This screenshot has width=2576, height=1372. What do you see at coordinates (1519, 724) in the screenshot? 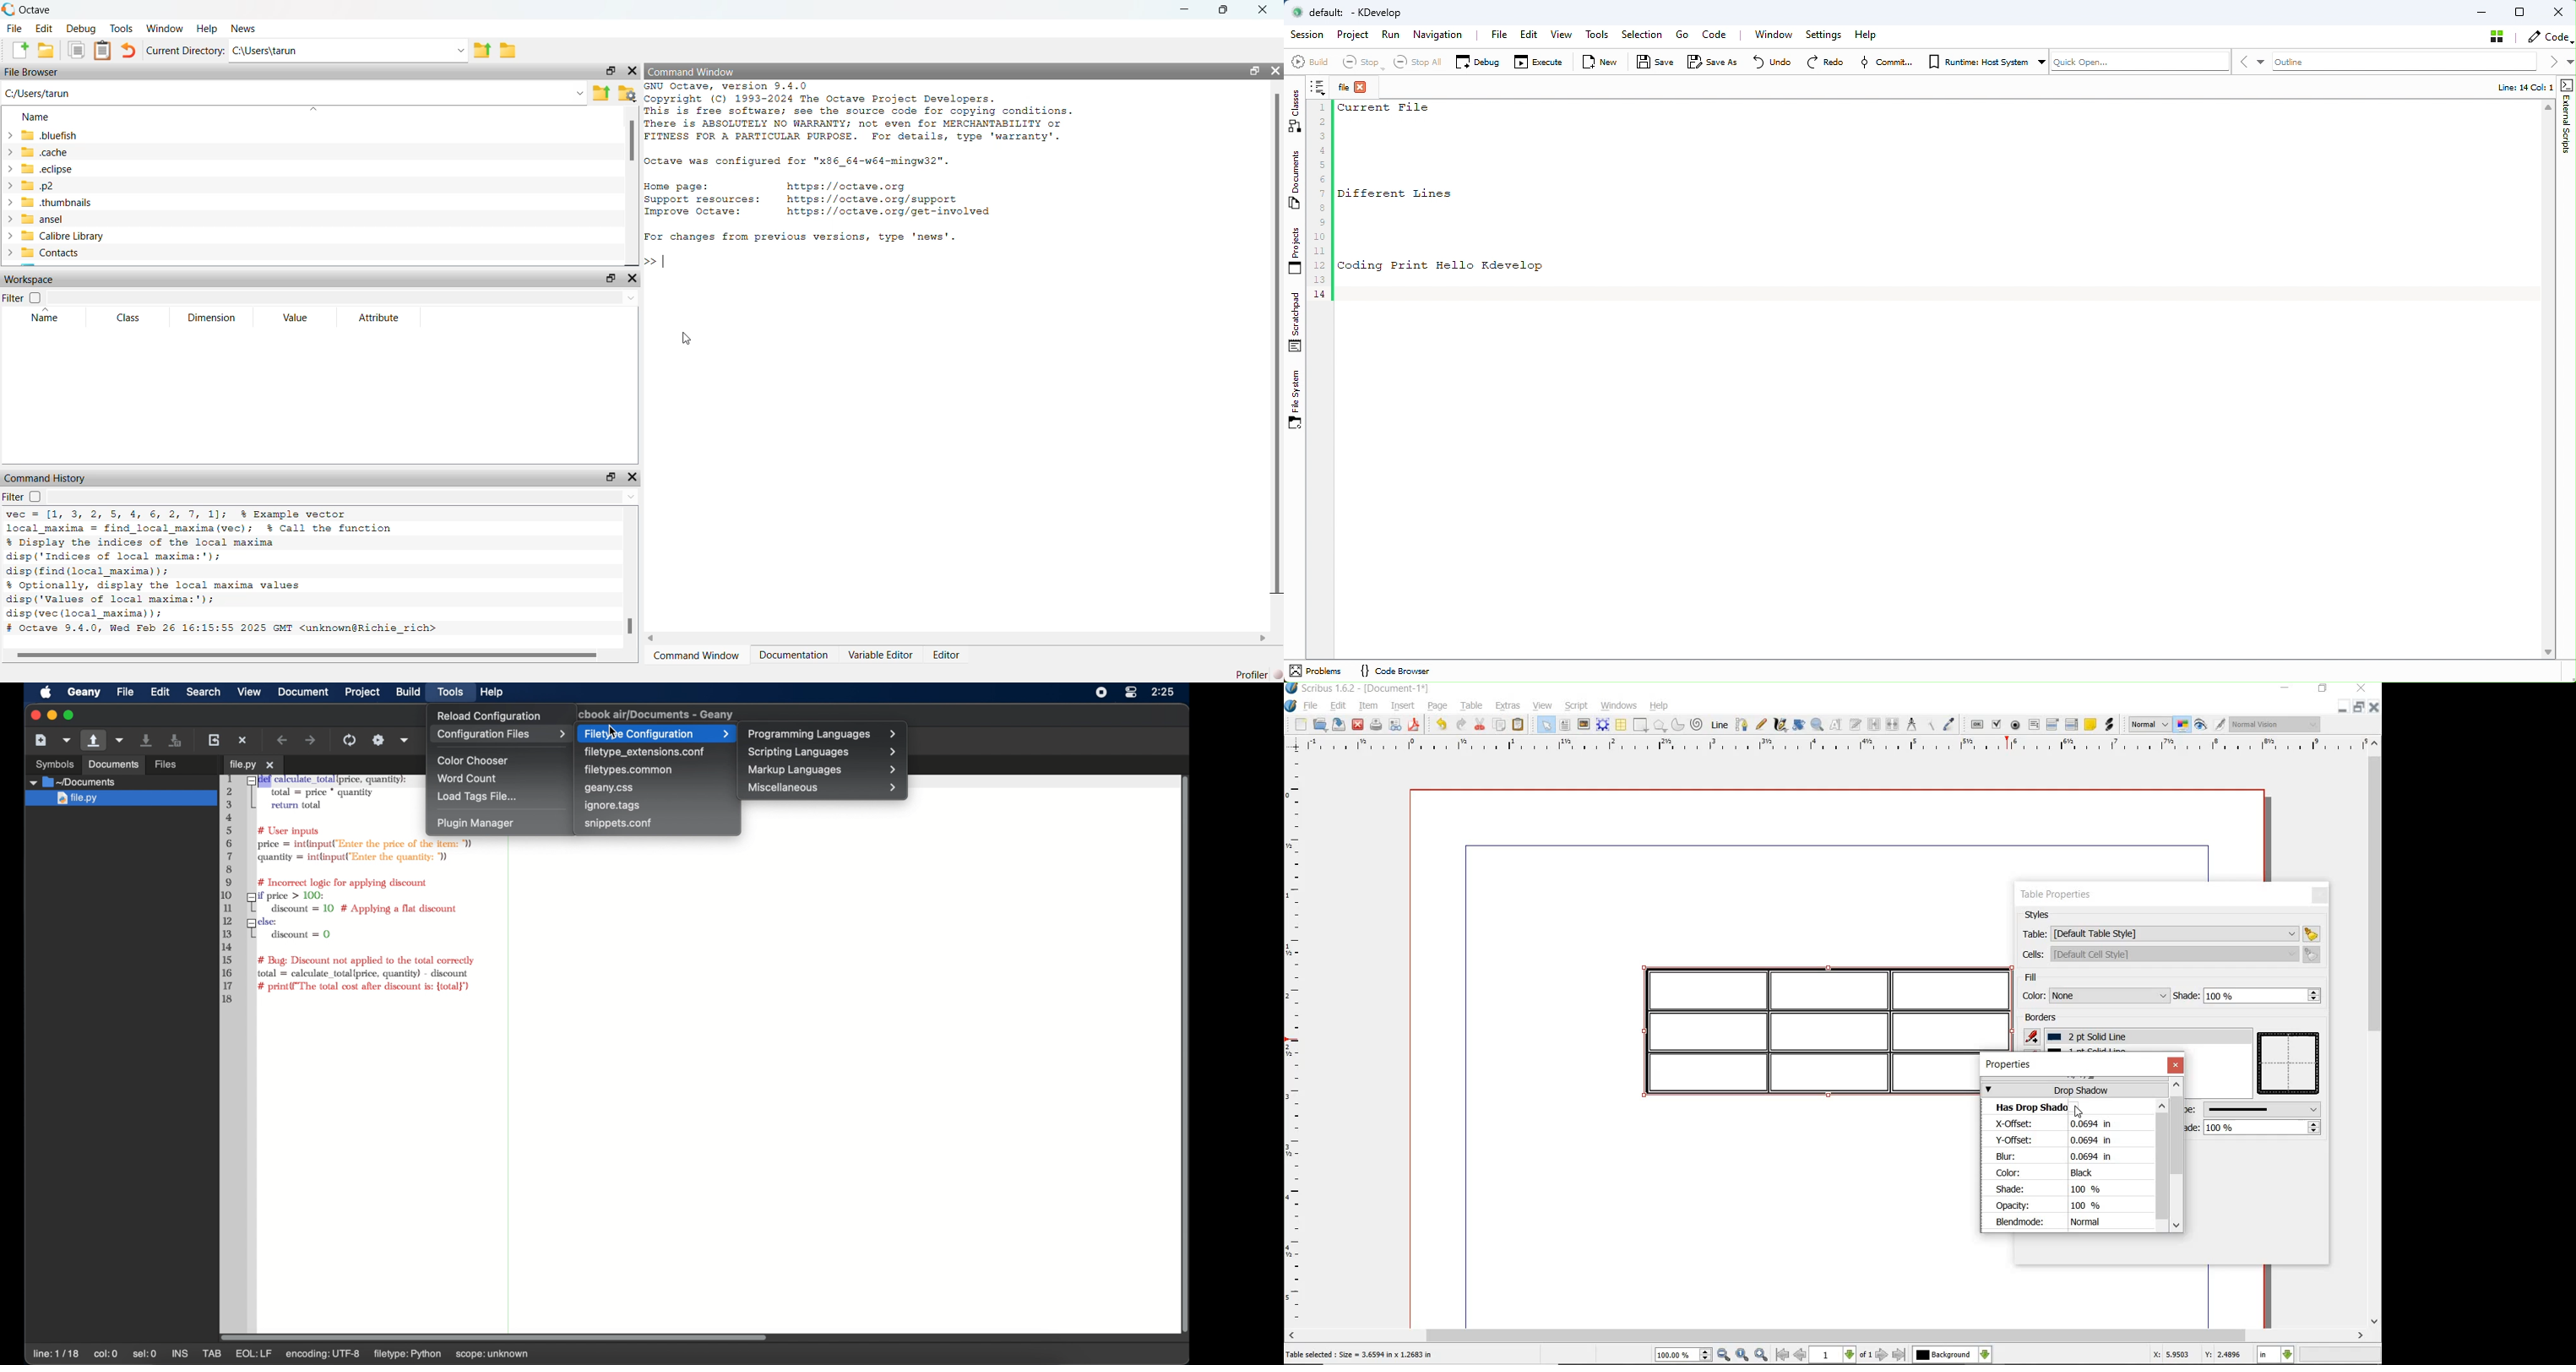
I see `paste` at bounding box center [1519, 724].